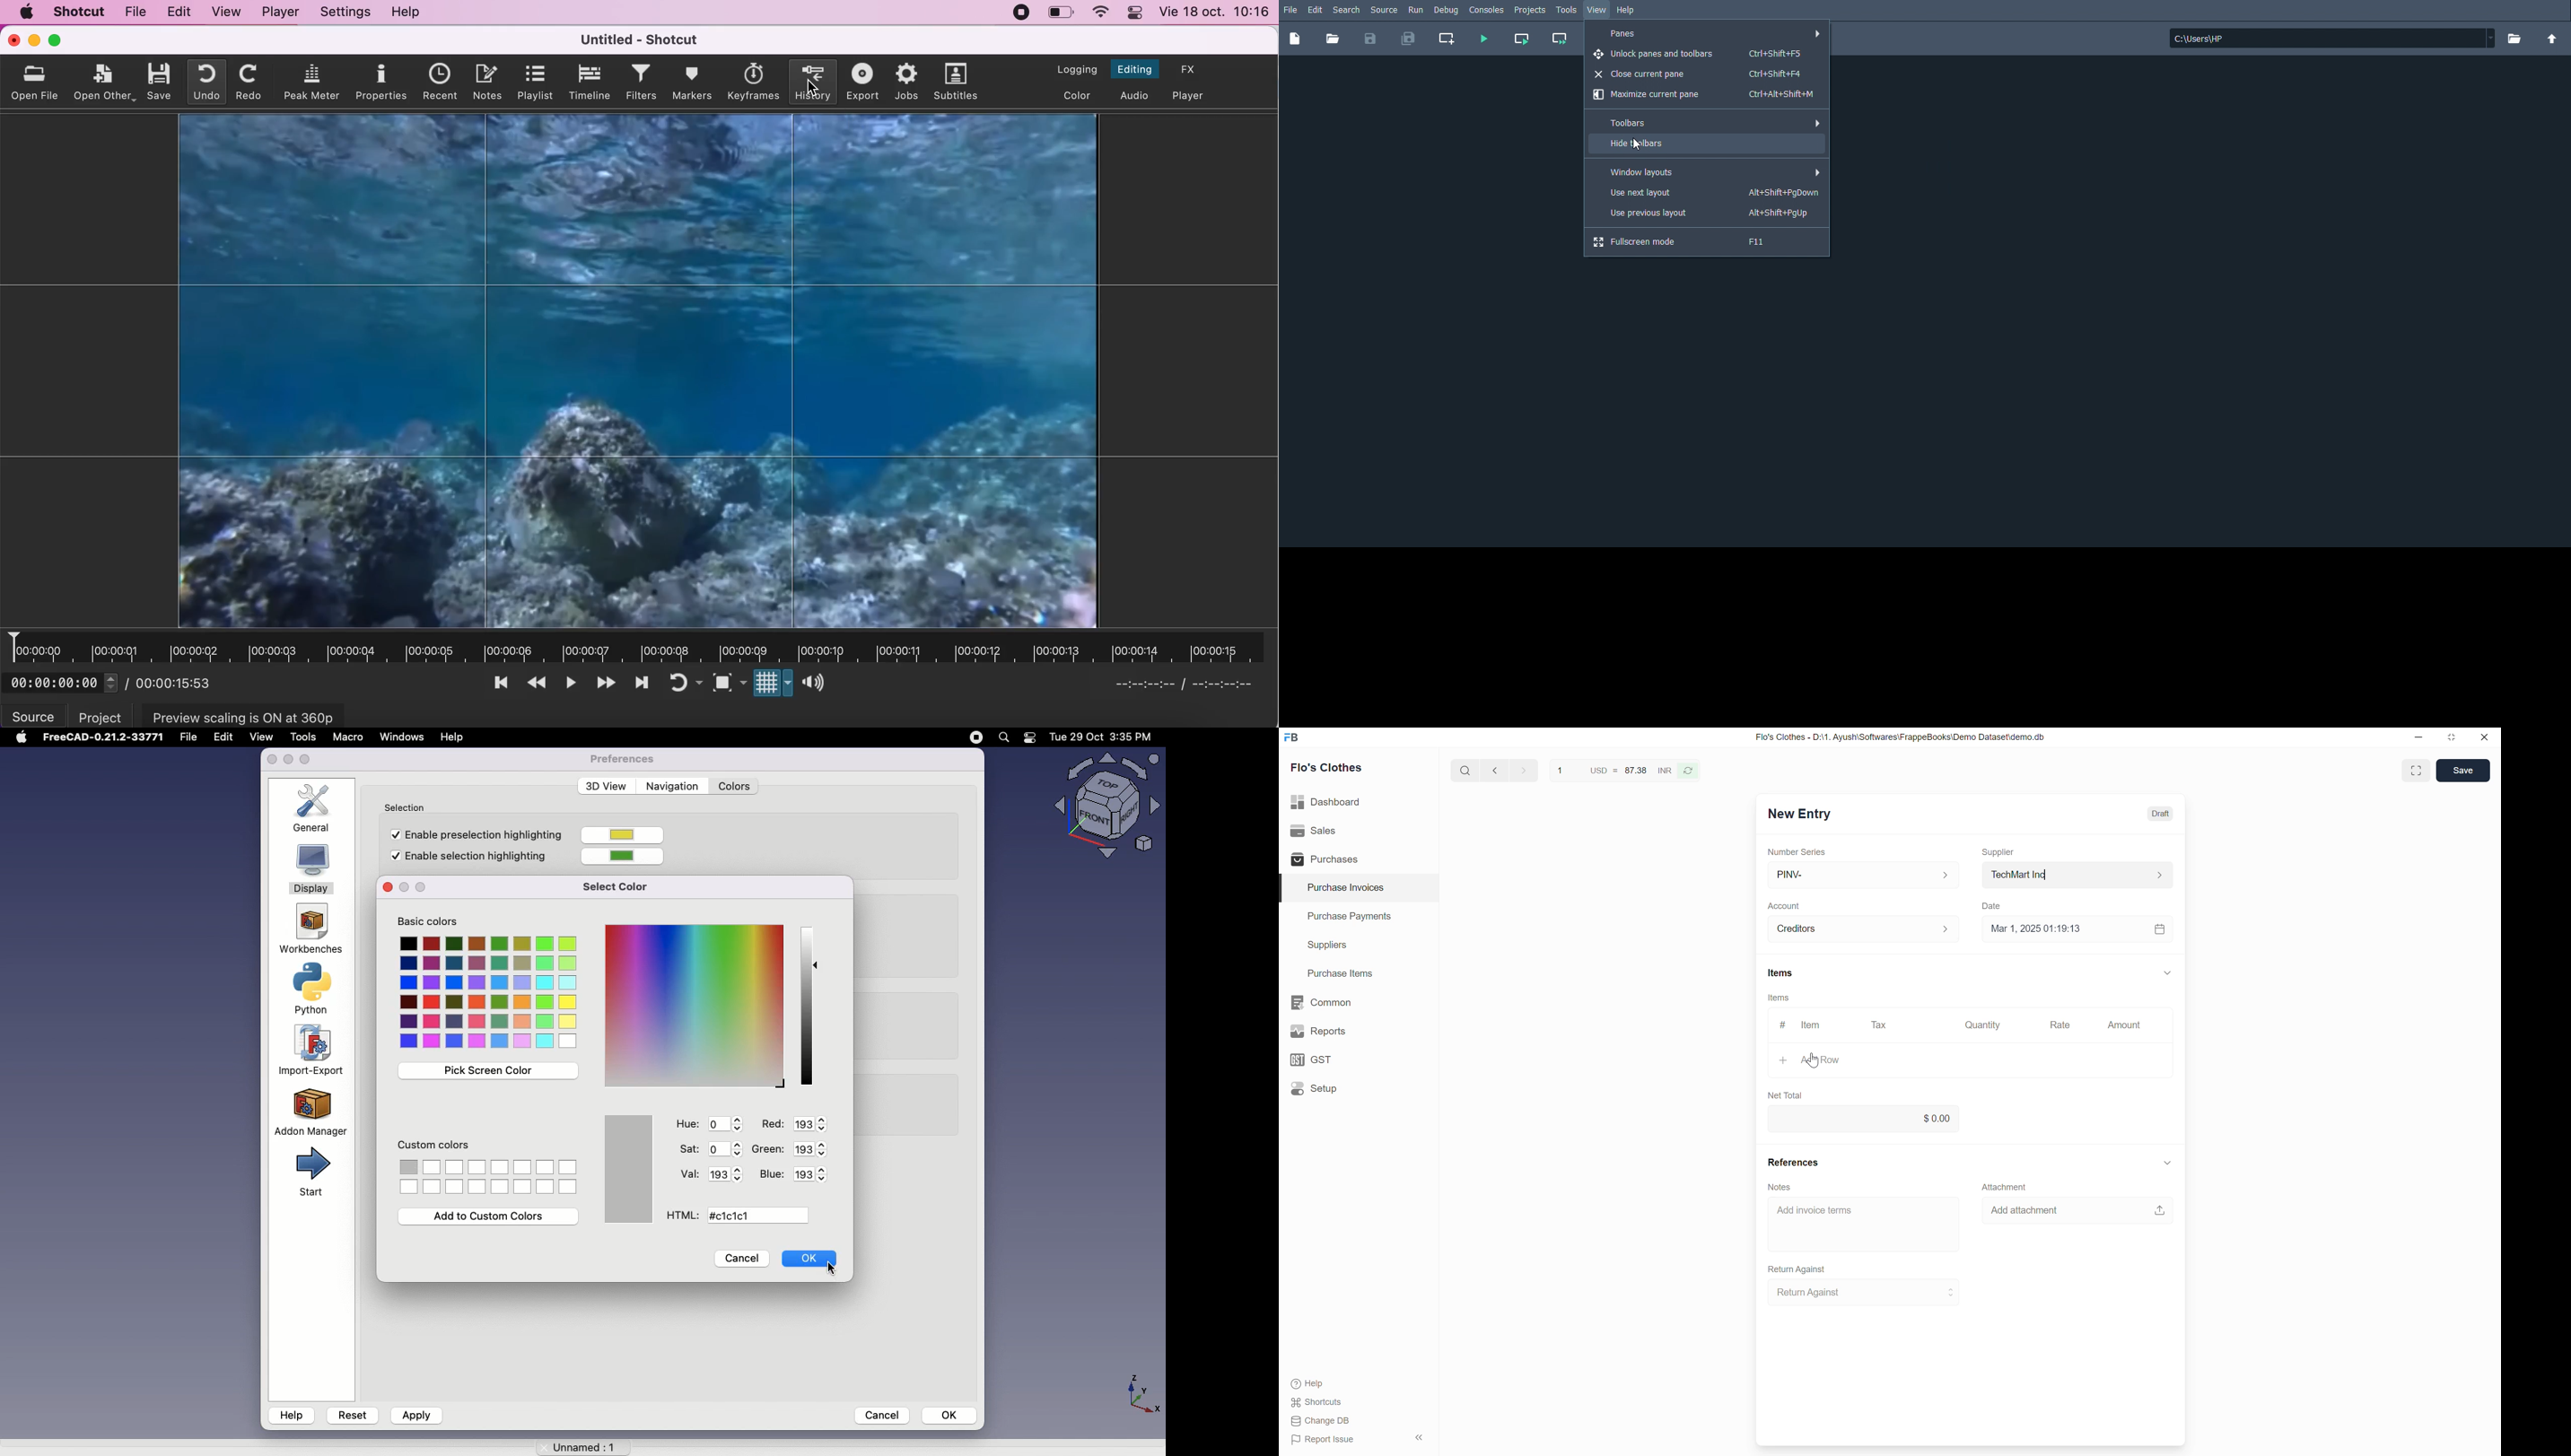  I want to click on switch to the effects layout, so click(1191, 70).